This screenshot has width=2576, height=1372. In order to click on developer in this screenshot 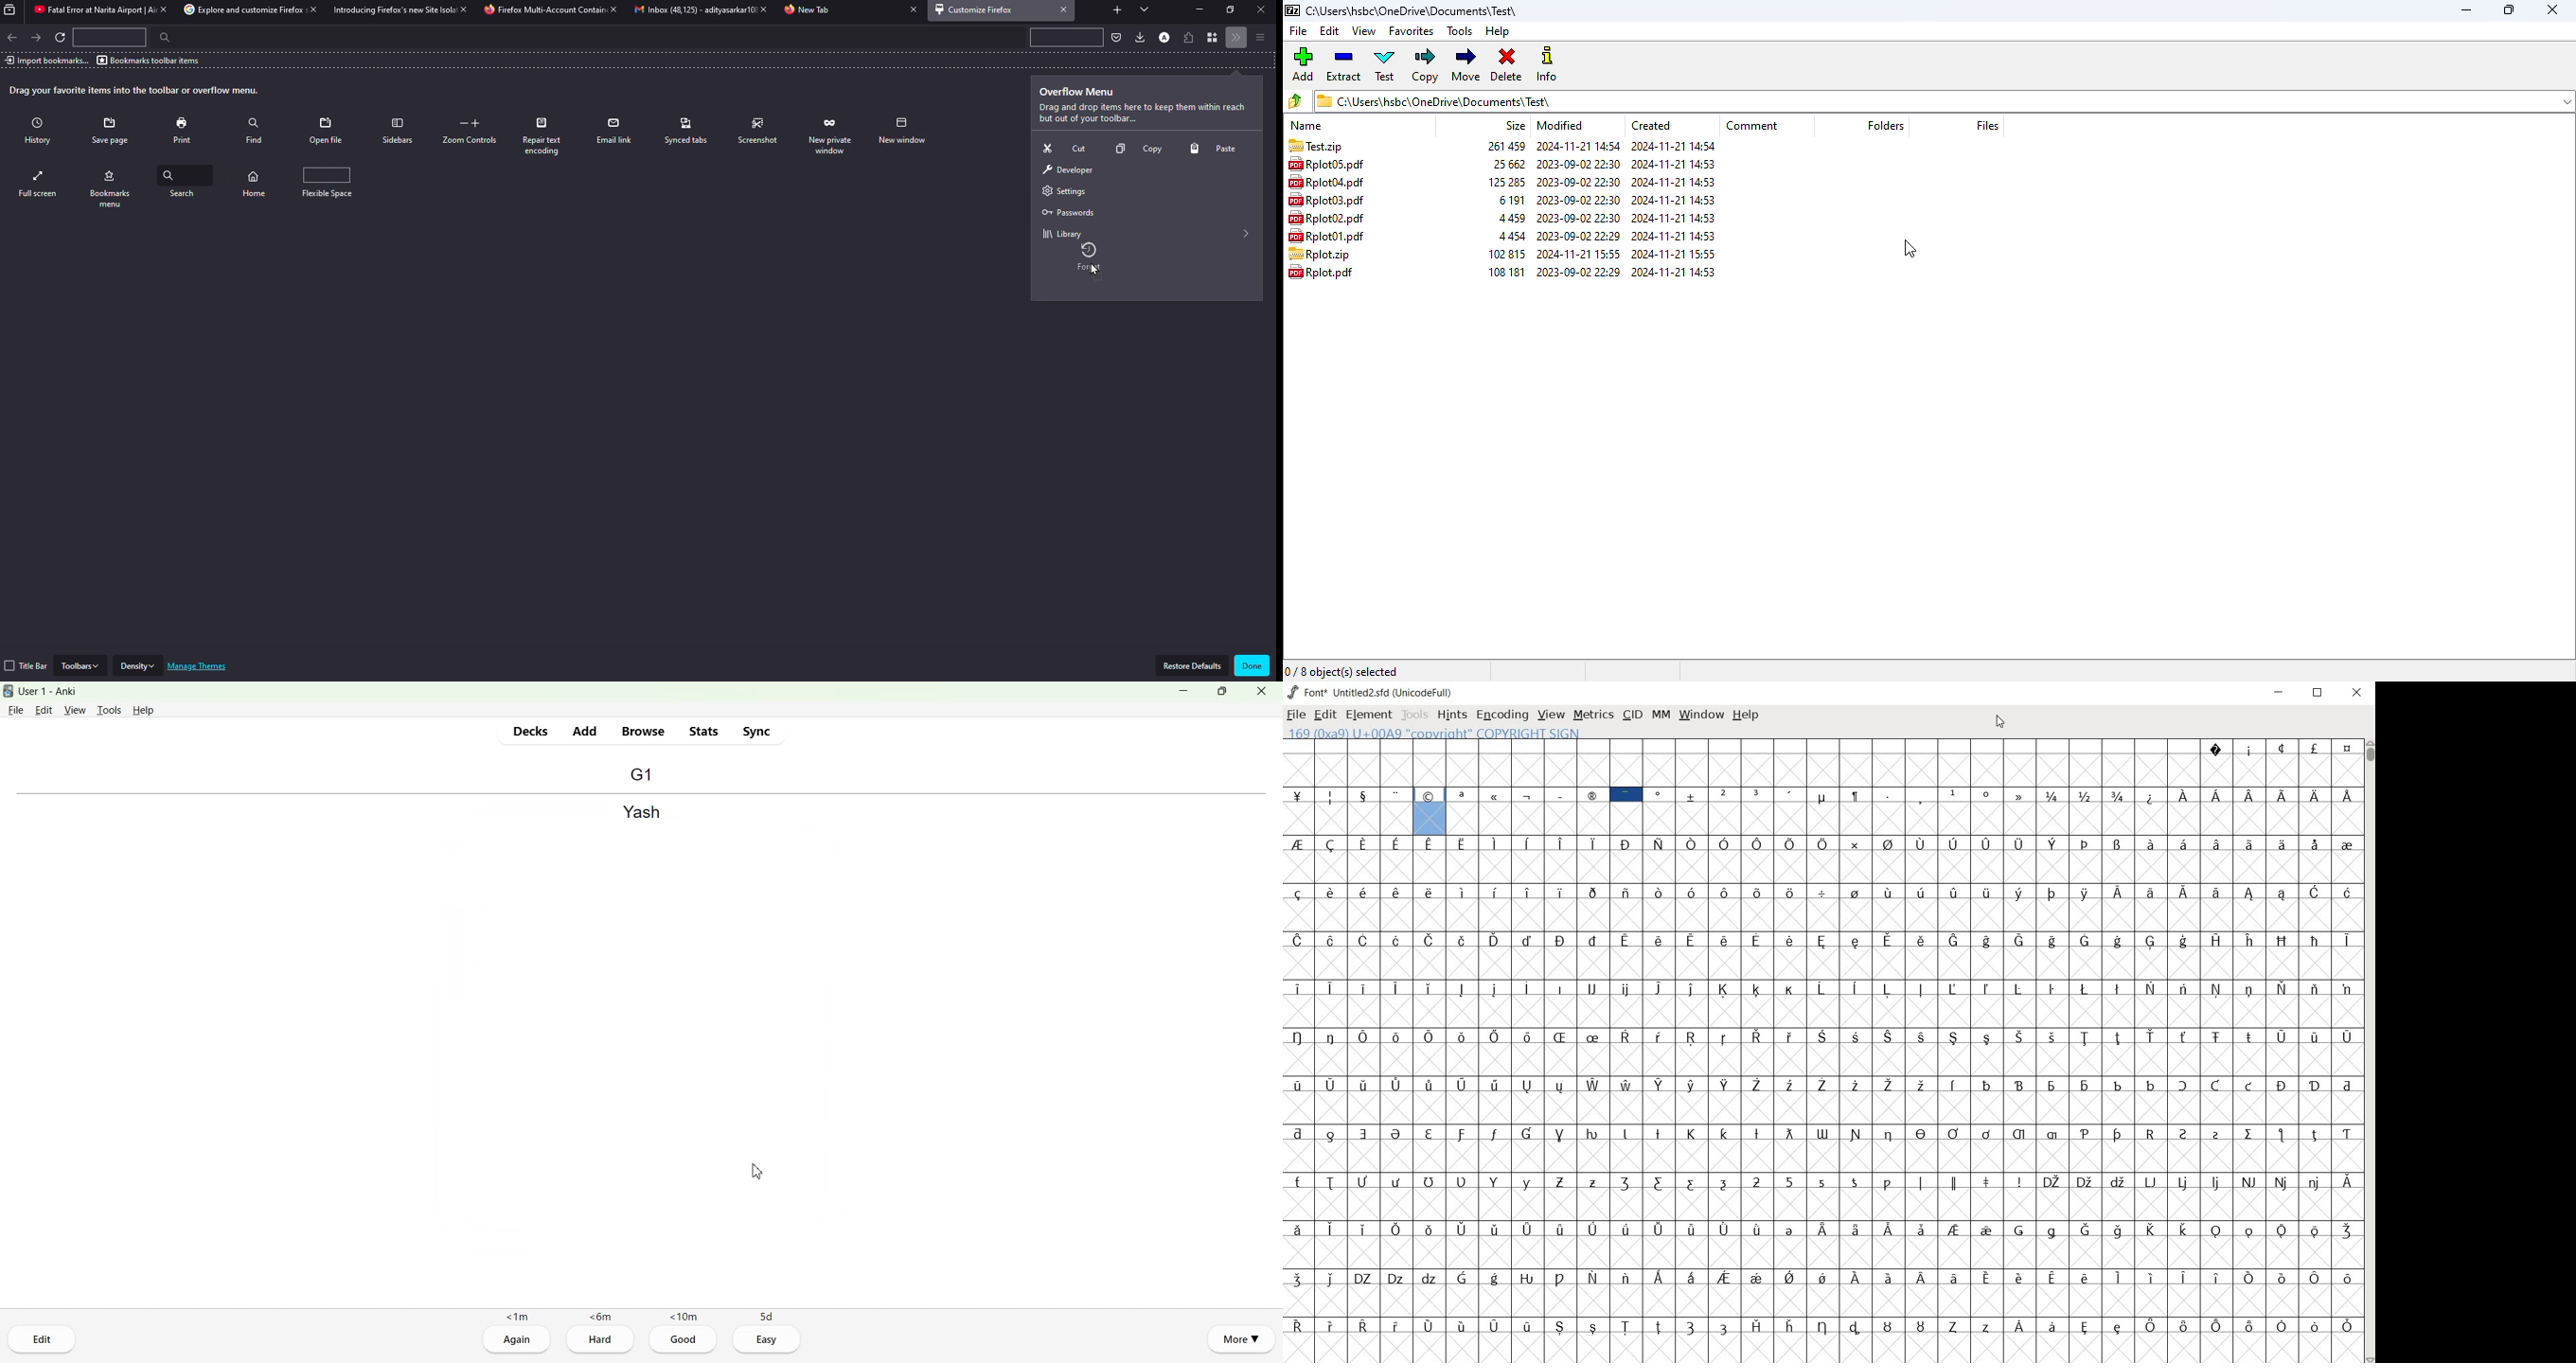, I will do `click(1067, 171)`.